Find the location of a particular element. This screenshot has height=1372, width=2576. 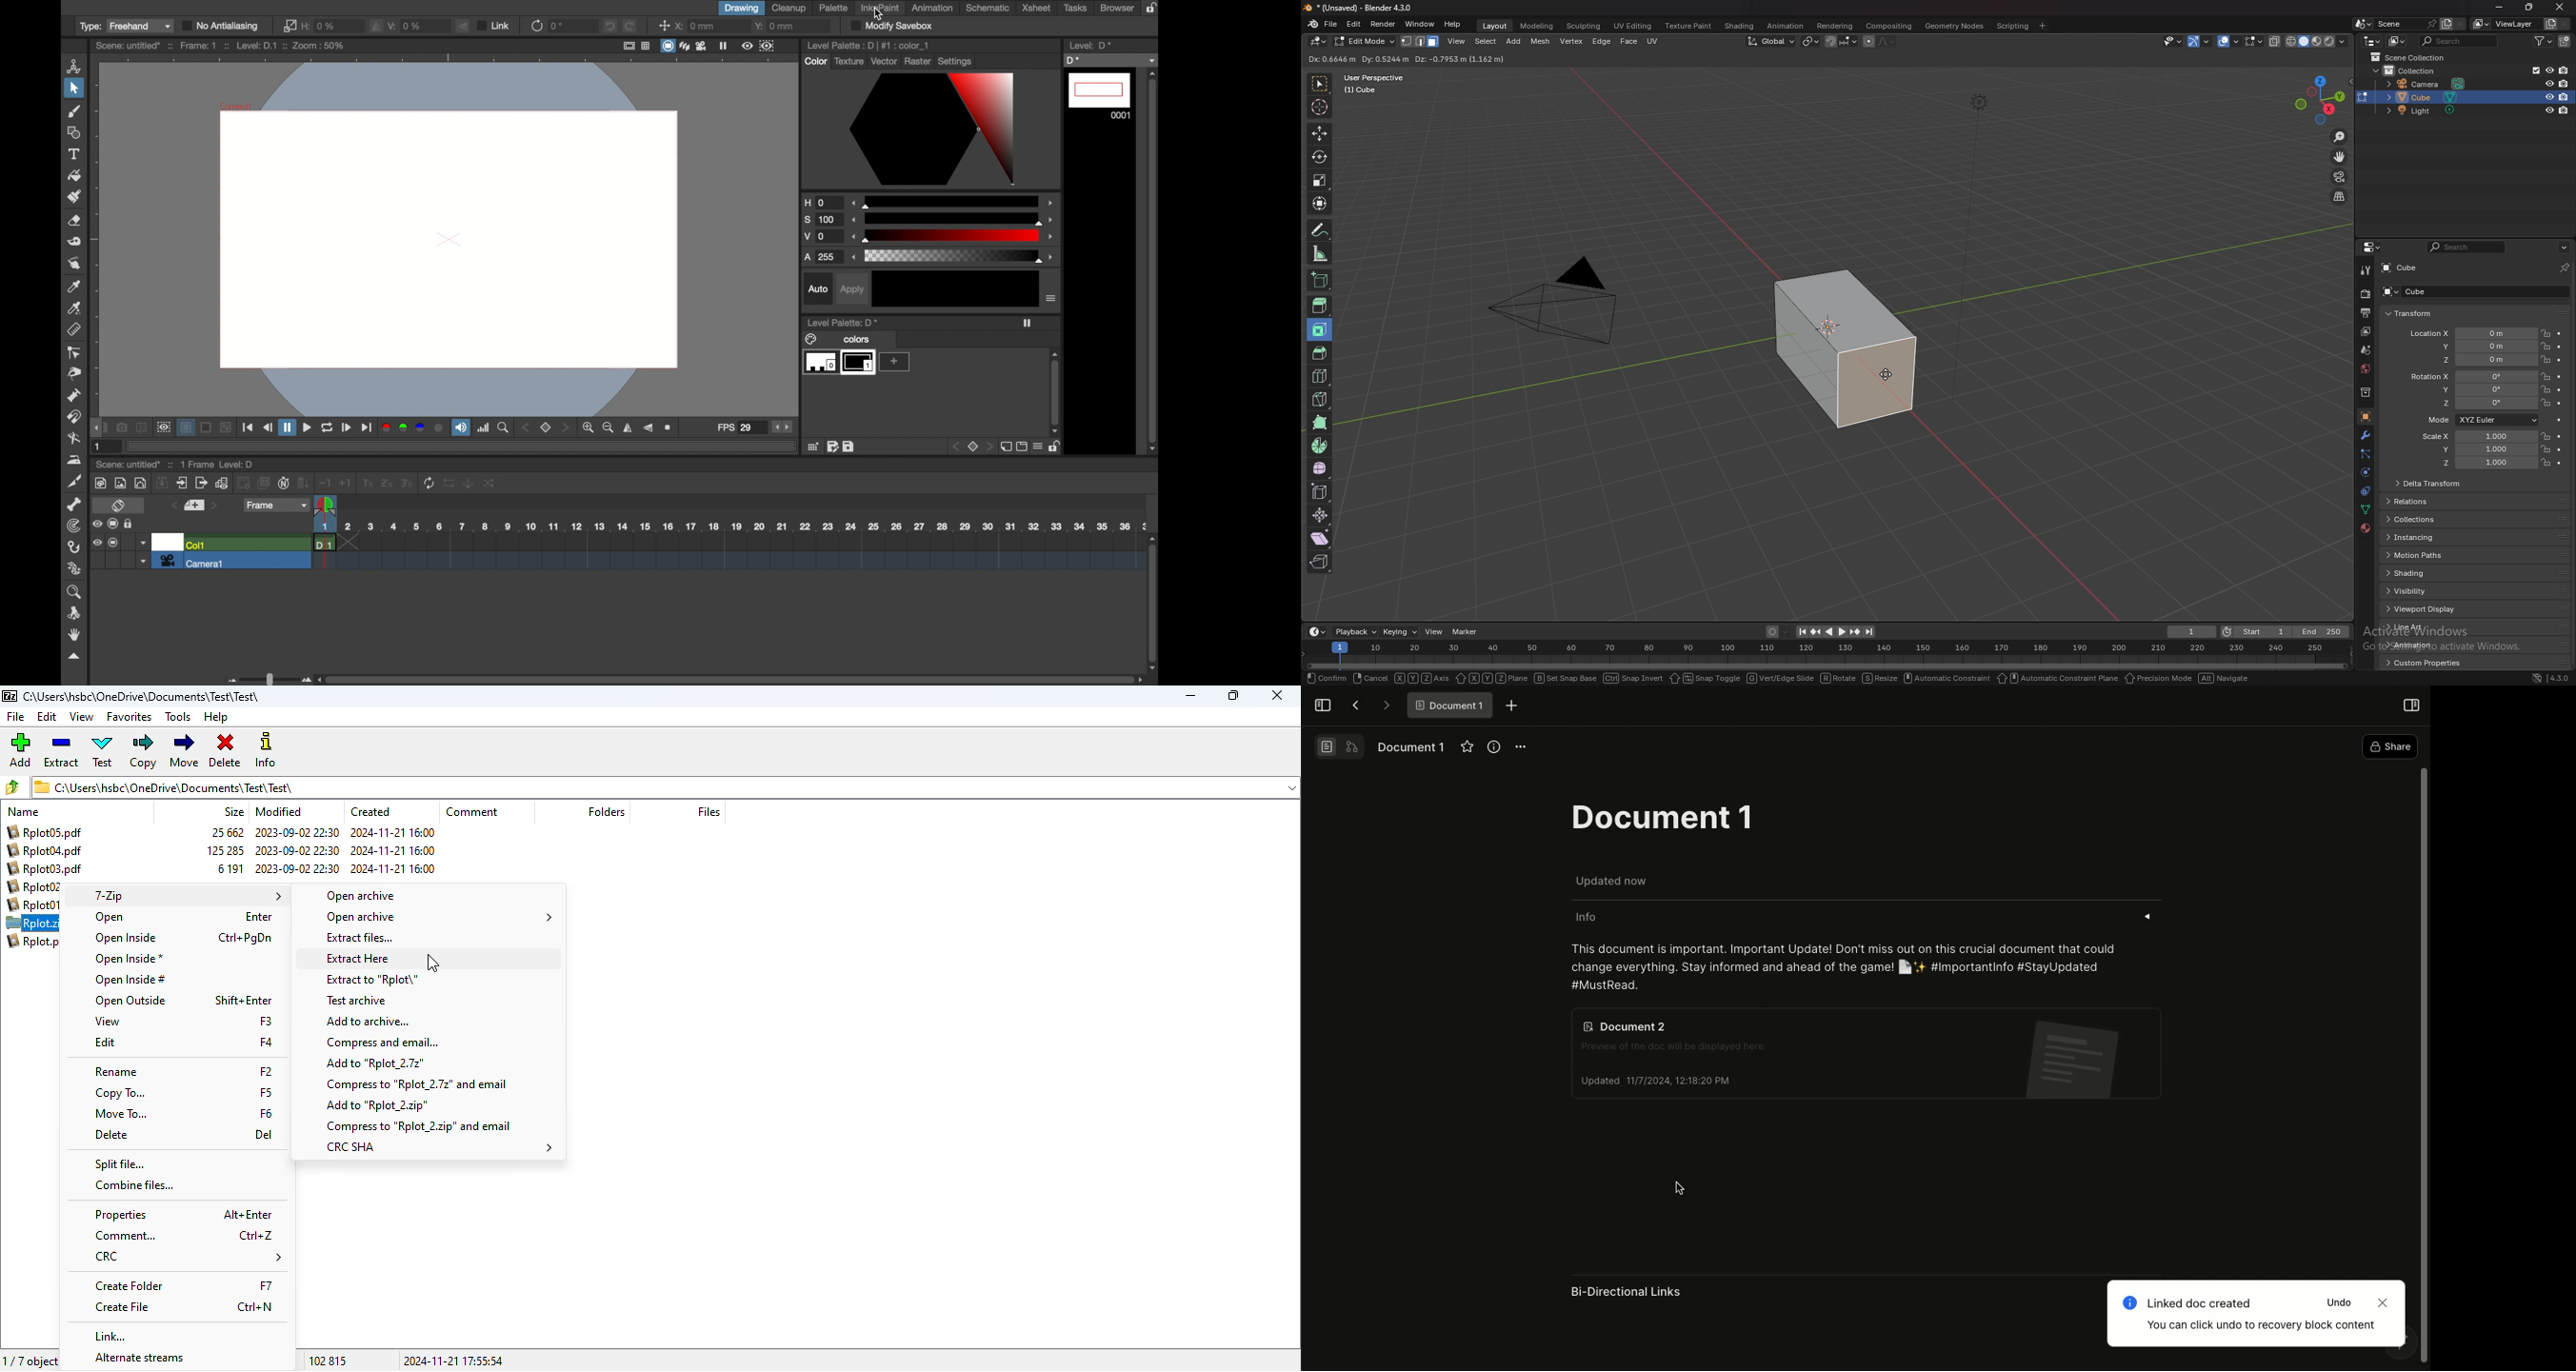

render is located at coordinates (1384, 25).